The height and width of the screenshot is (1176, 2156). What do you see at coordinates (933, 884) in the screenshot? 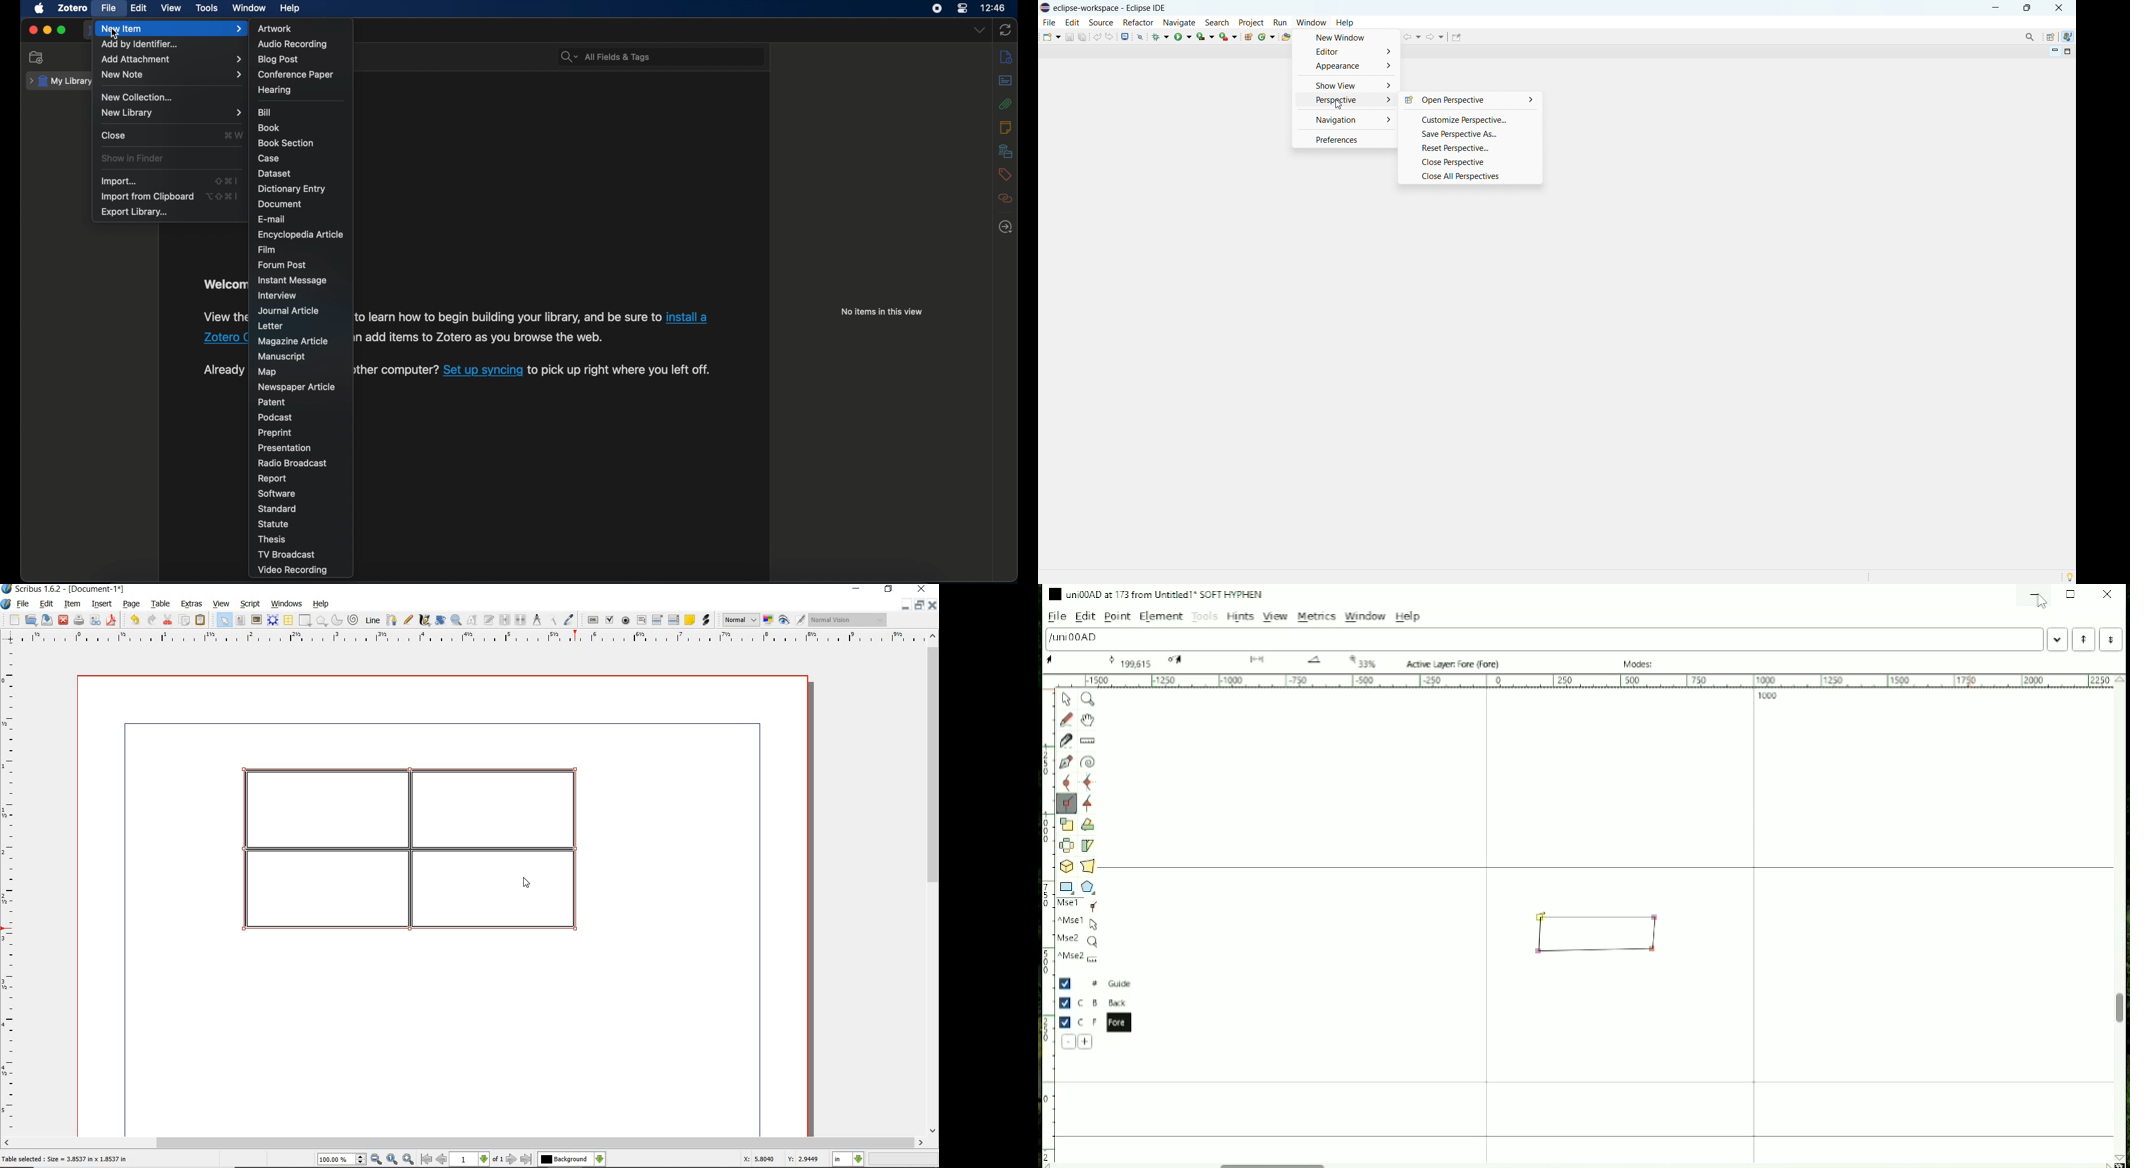
I see `scrollbar` at bounding box center [933, 884].